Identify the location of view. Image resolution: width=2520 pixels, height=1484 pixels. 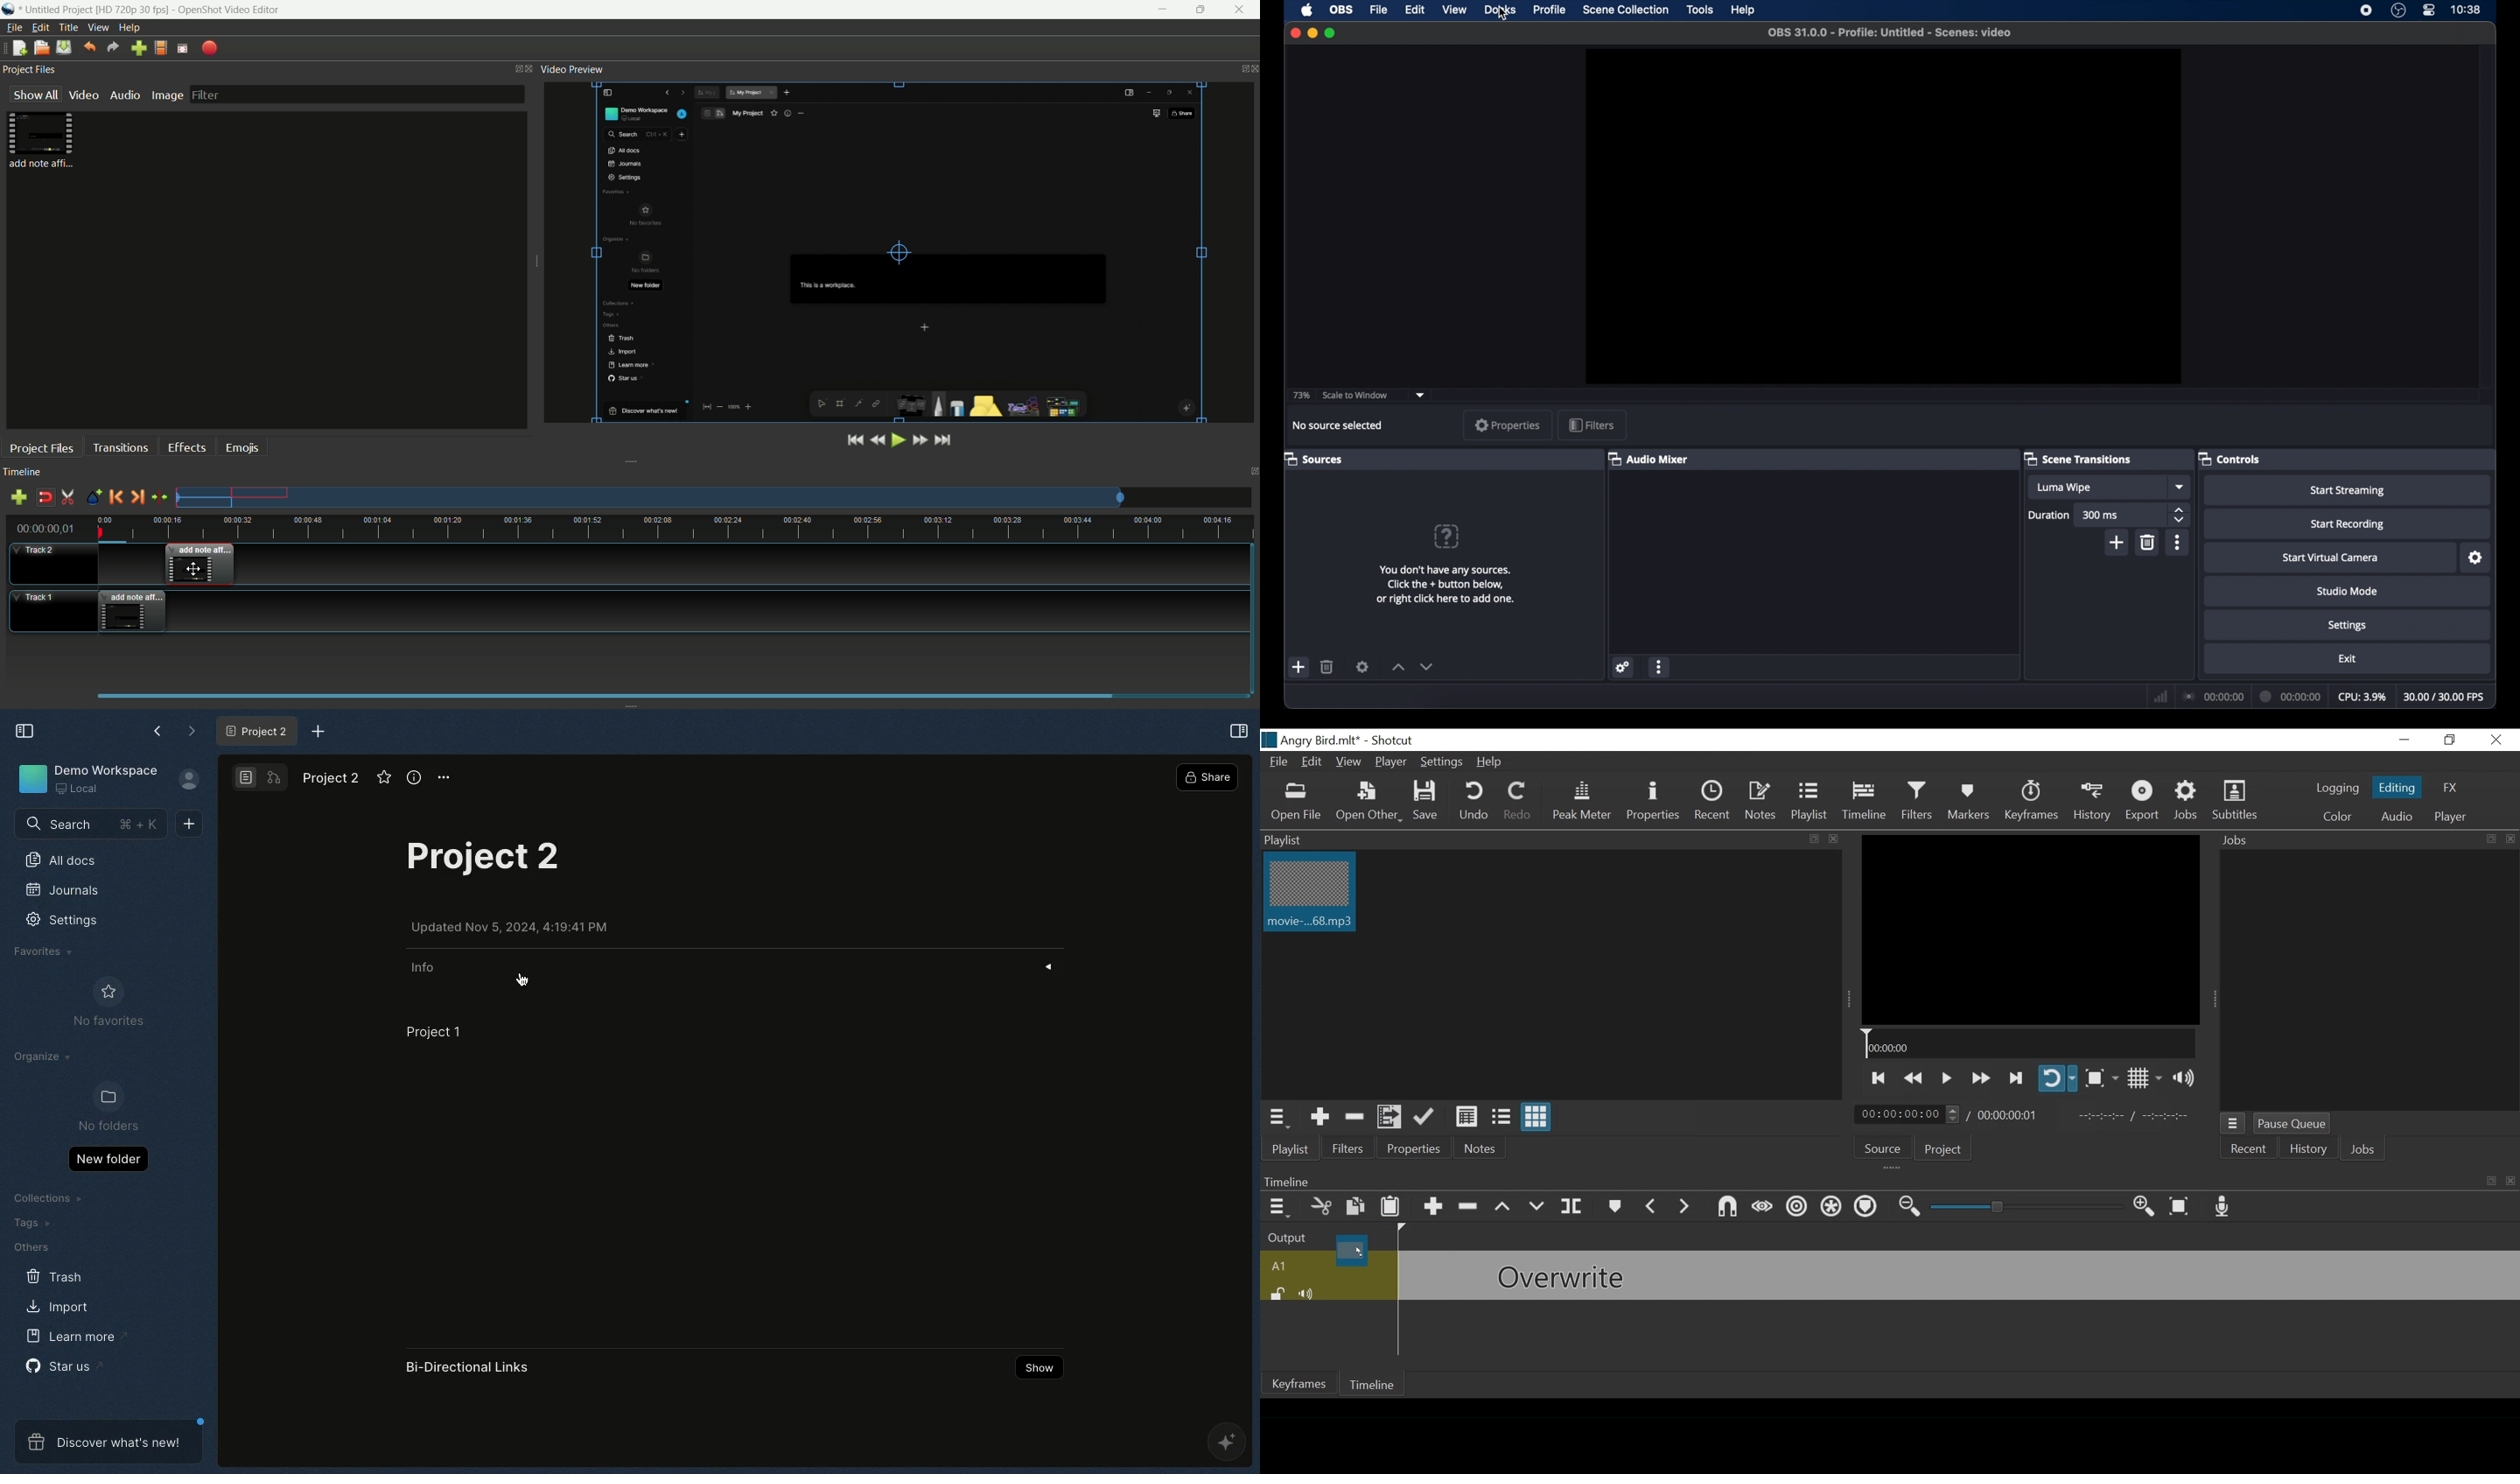
(1454, 9).